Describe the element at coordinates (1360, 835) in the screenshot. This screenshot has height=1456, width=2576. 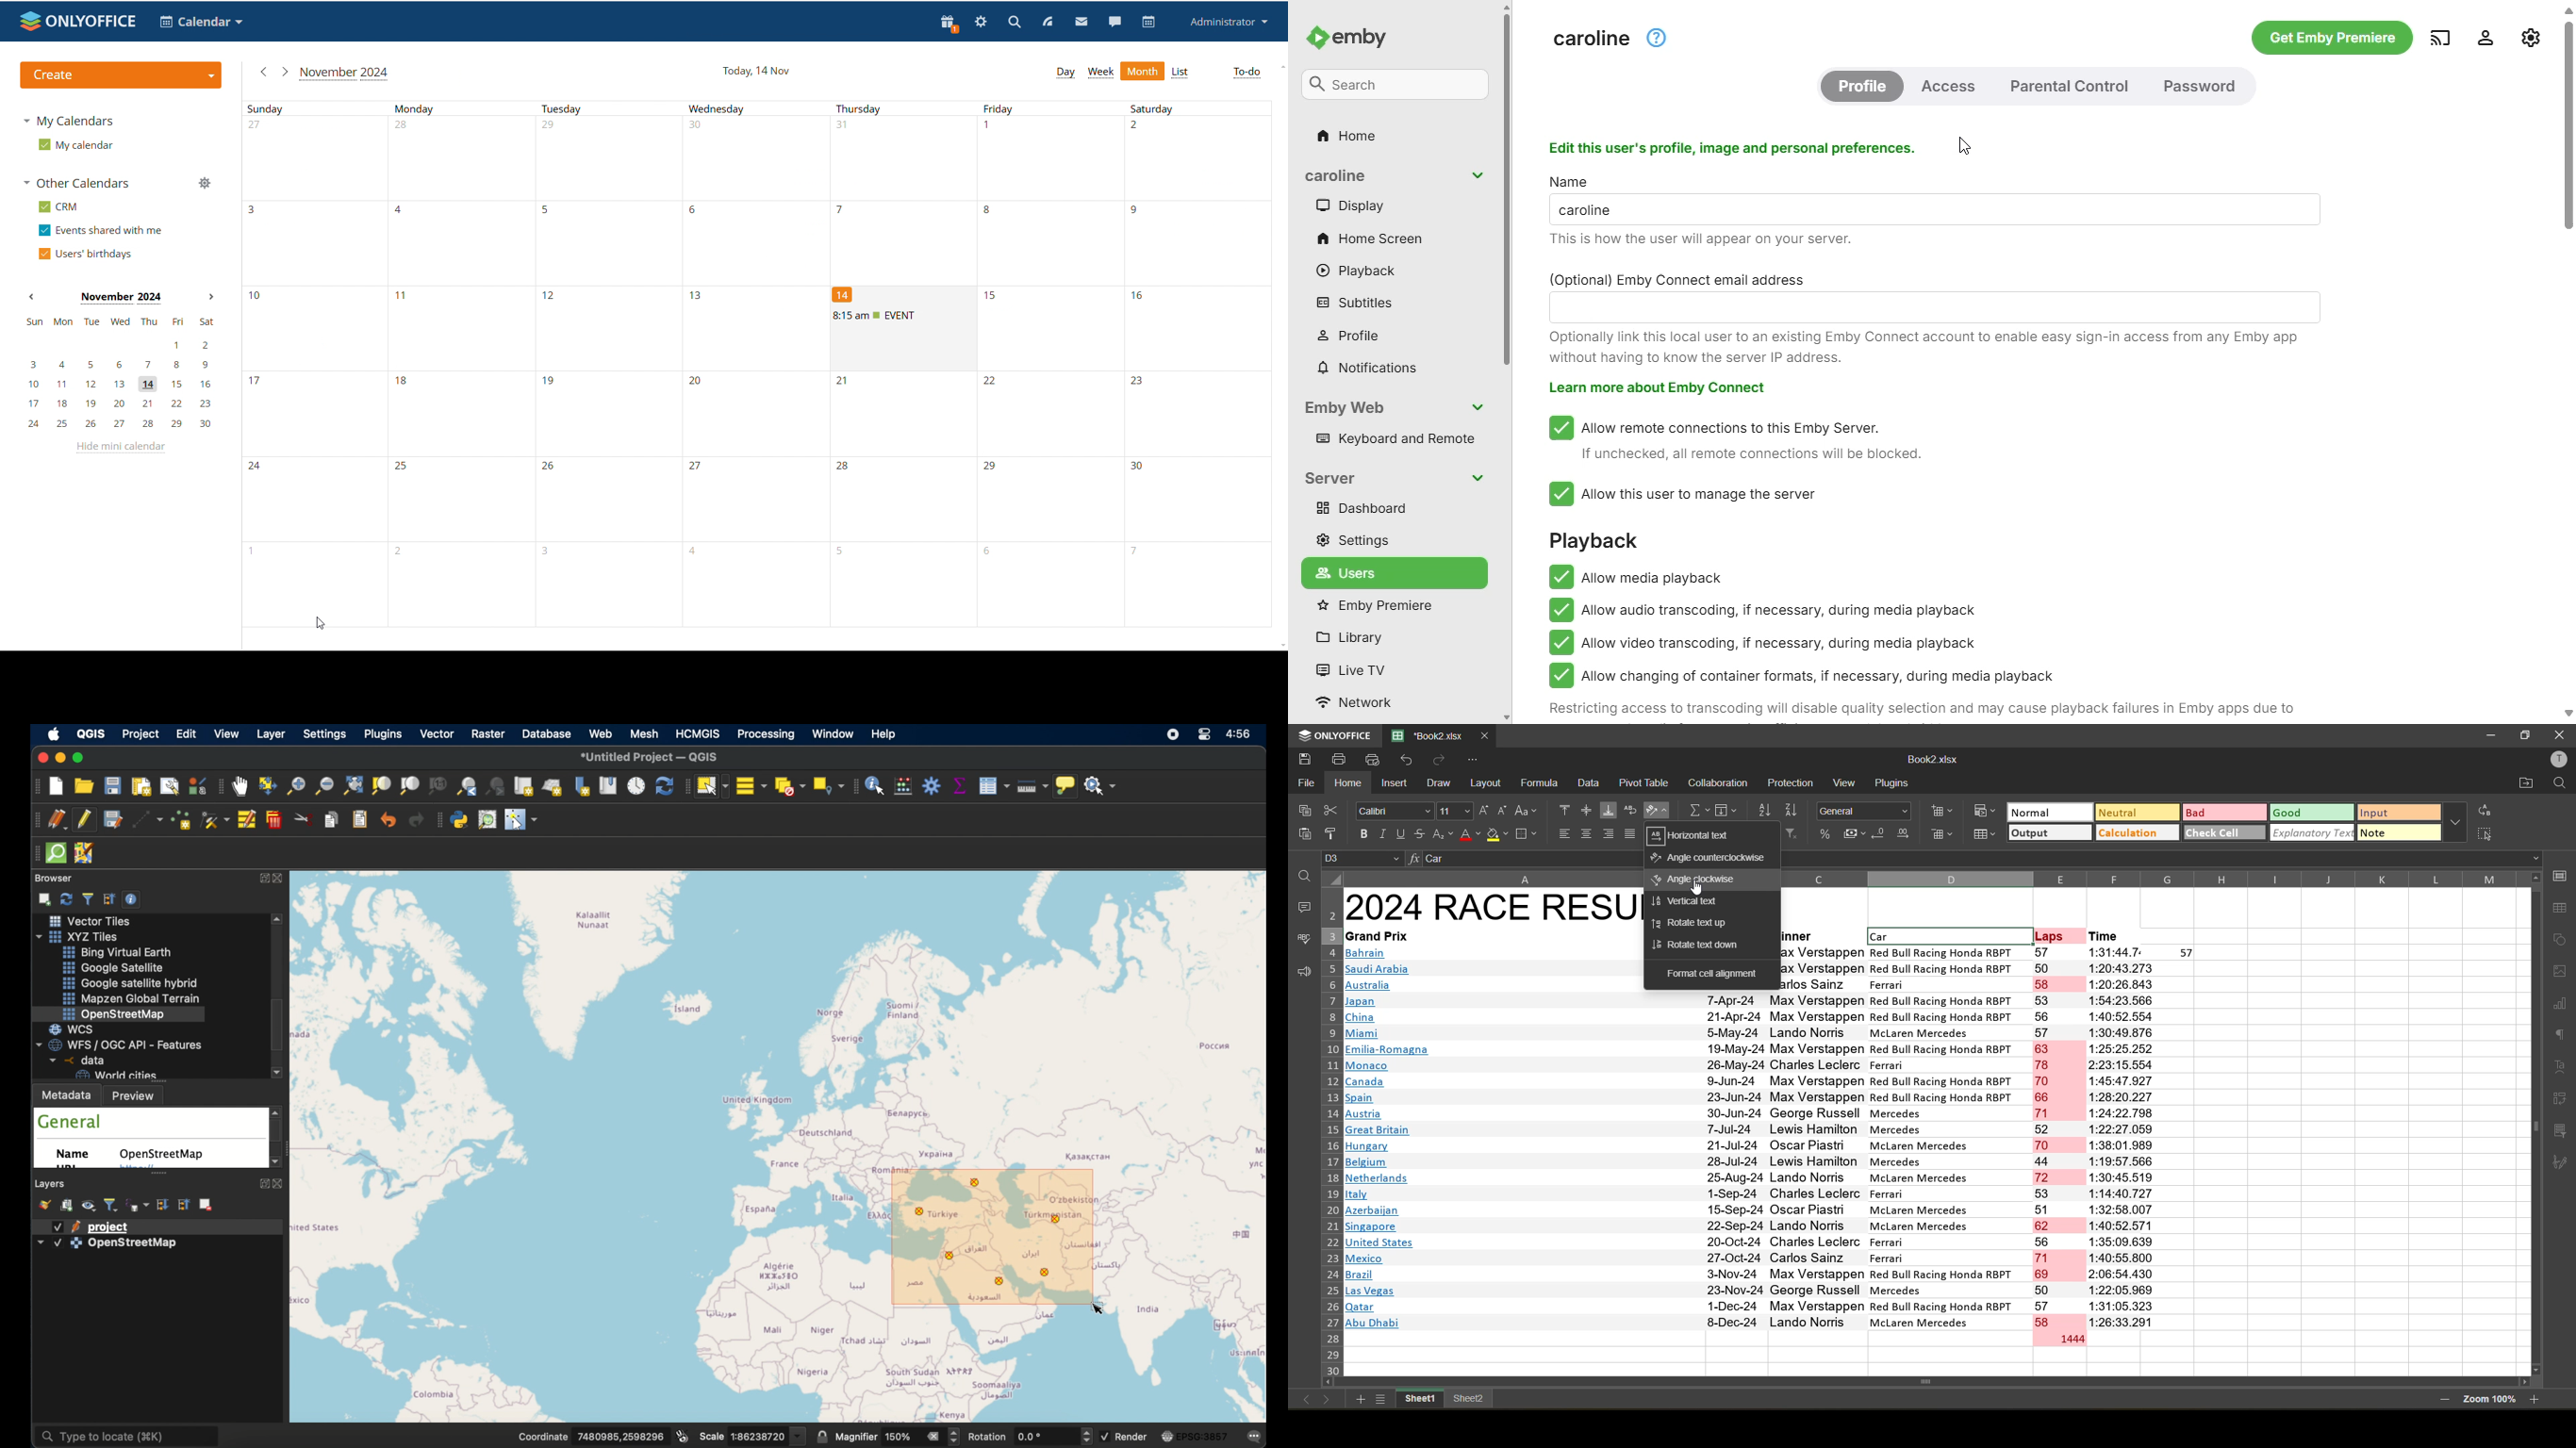
I see `bold` at that location.